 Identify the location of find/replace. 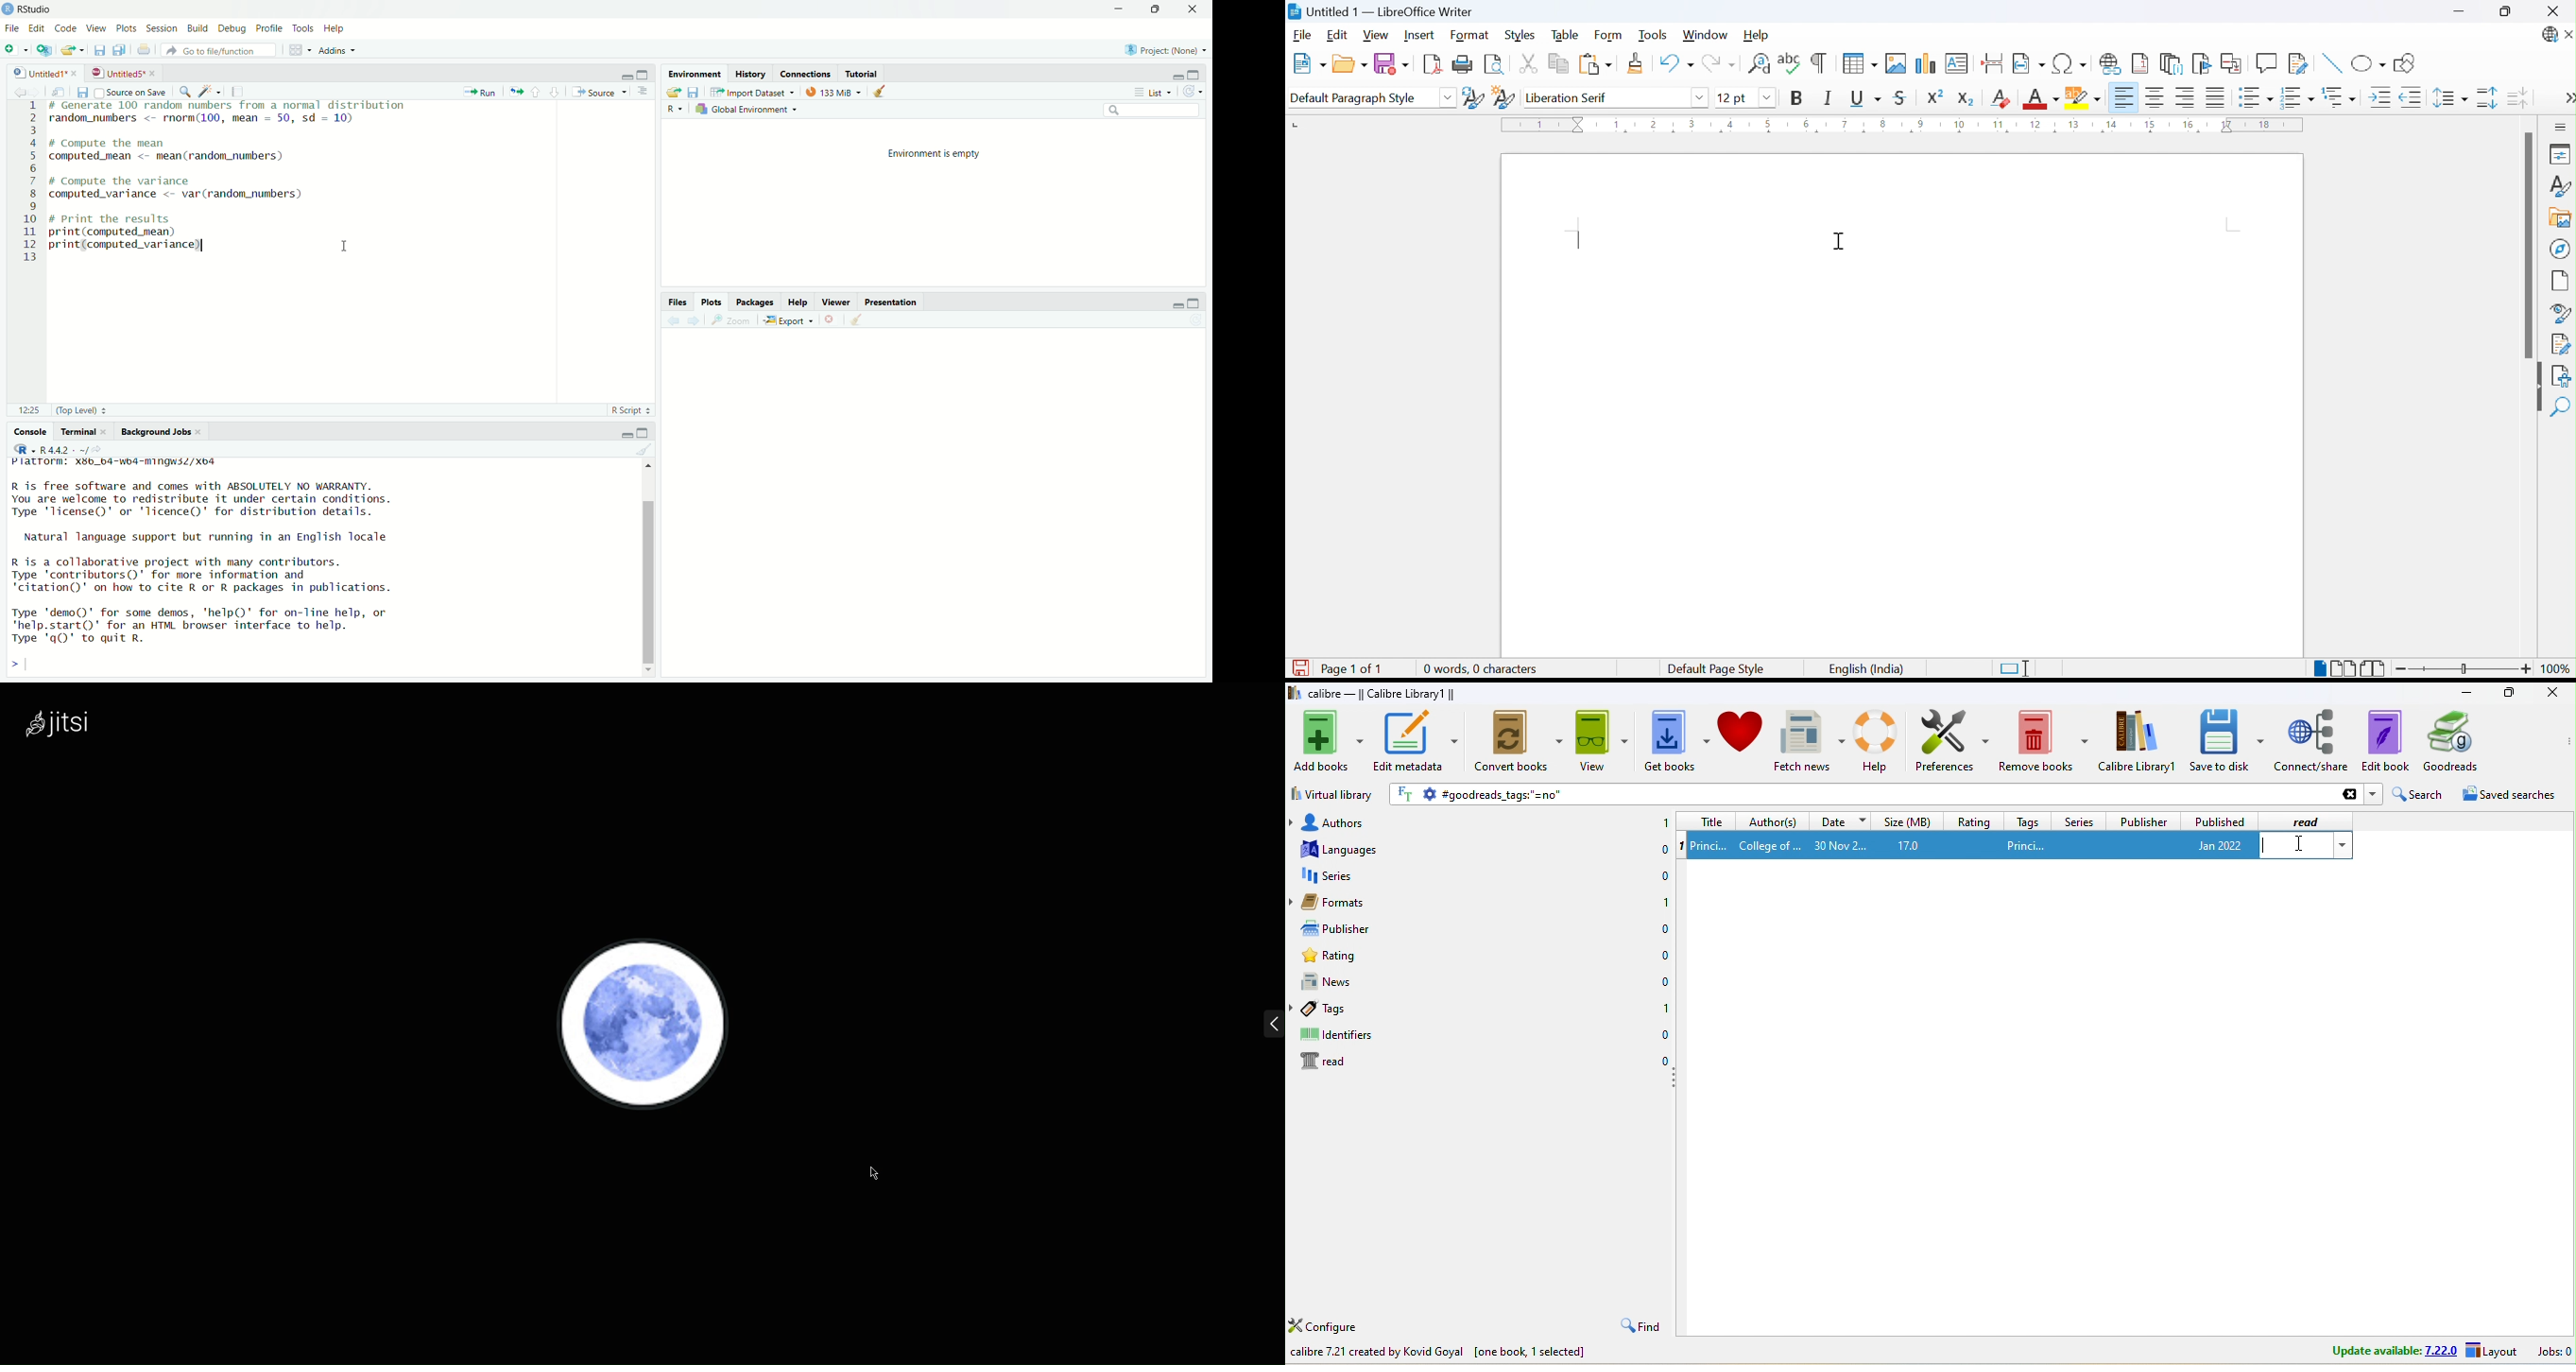
(184, 90).